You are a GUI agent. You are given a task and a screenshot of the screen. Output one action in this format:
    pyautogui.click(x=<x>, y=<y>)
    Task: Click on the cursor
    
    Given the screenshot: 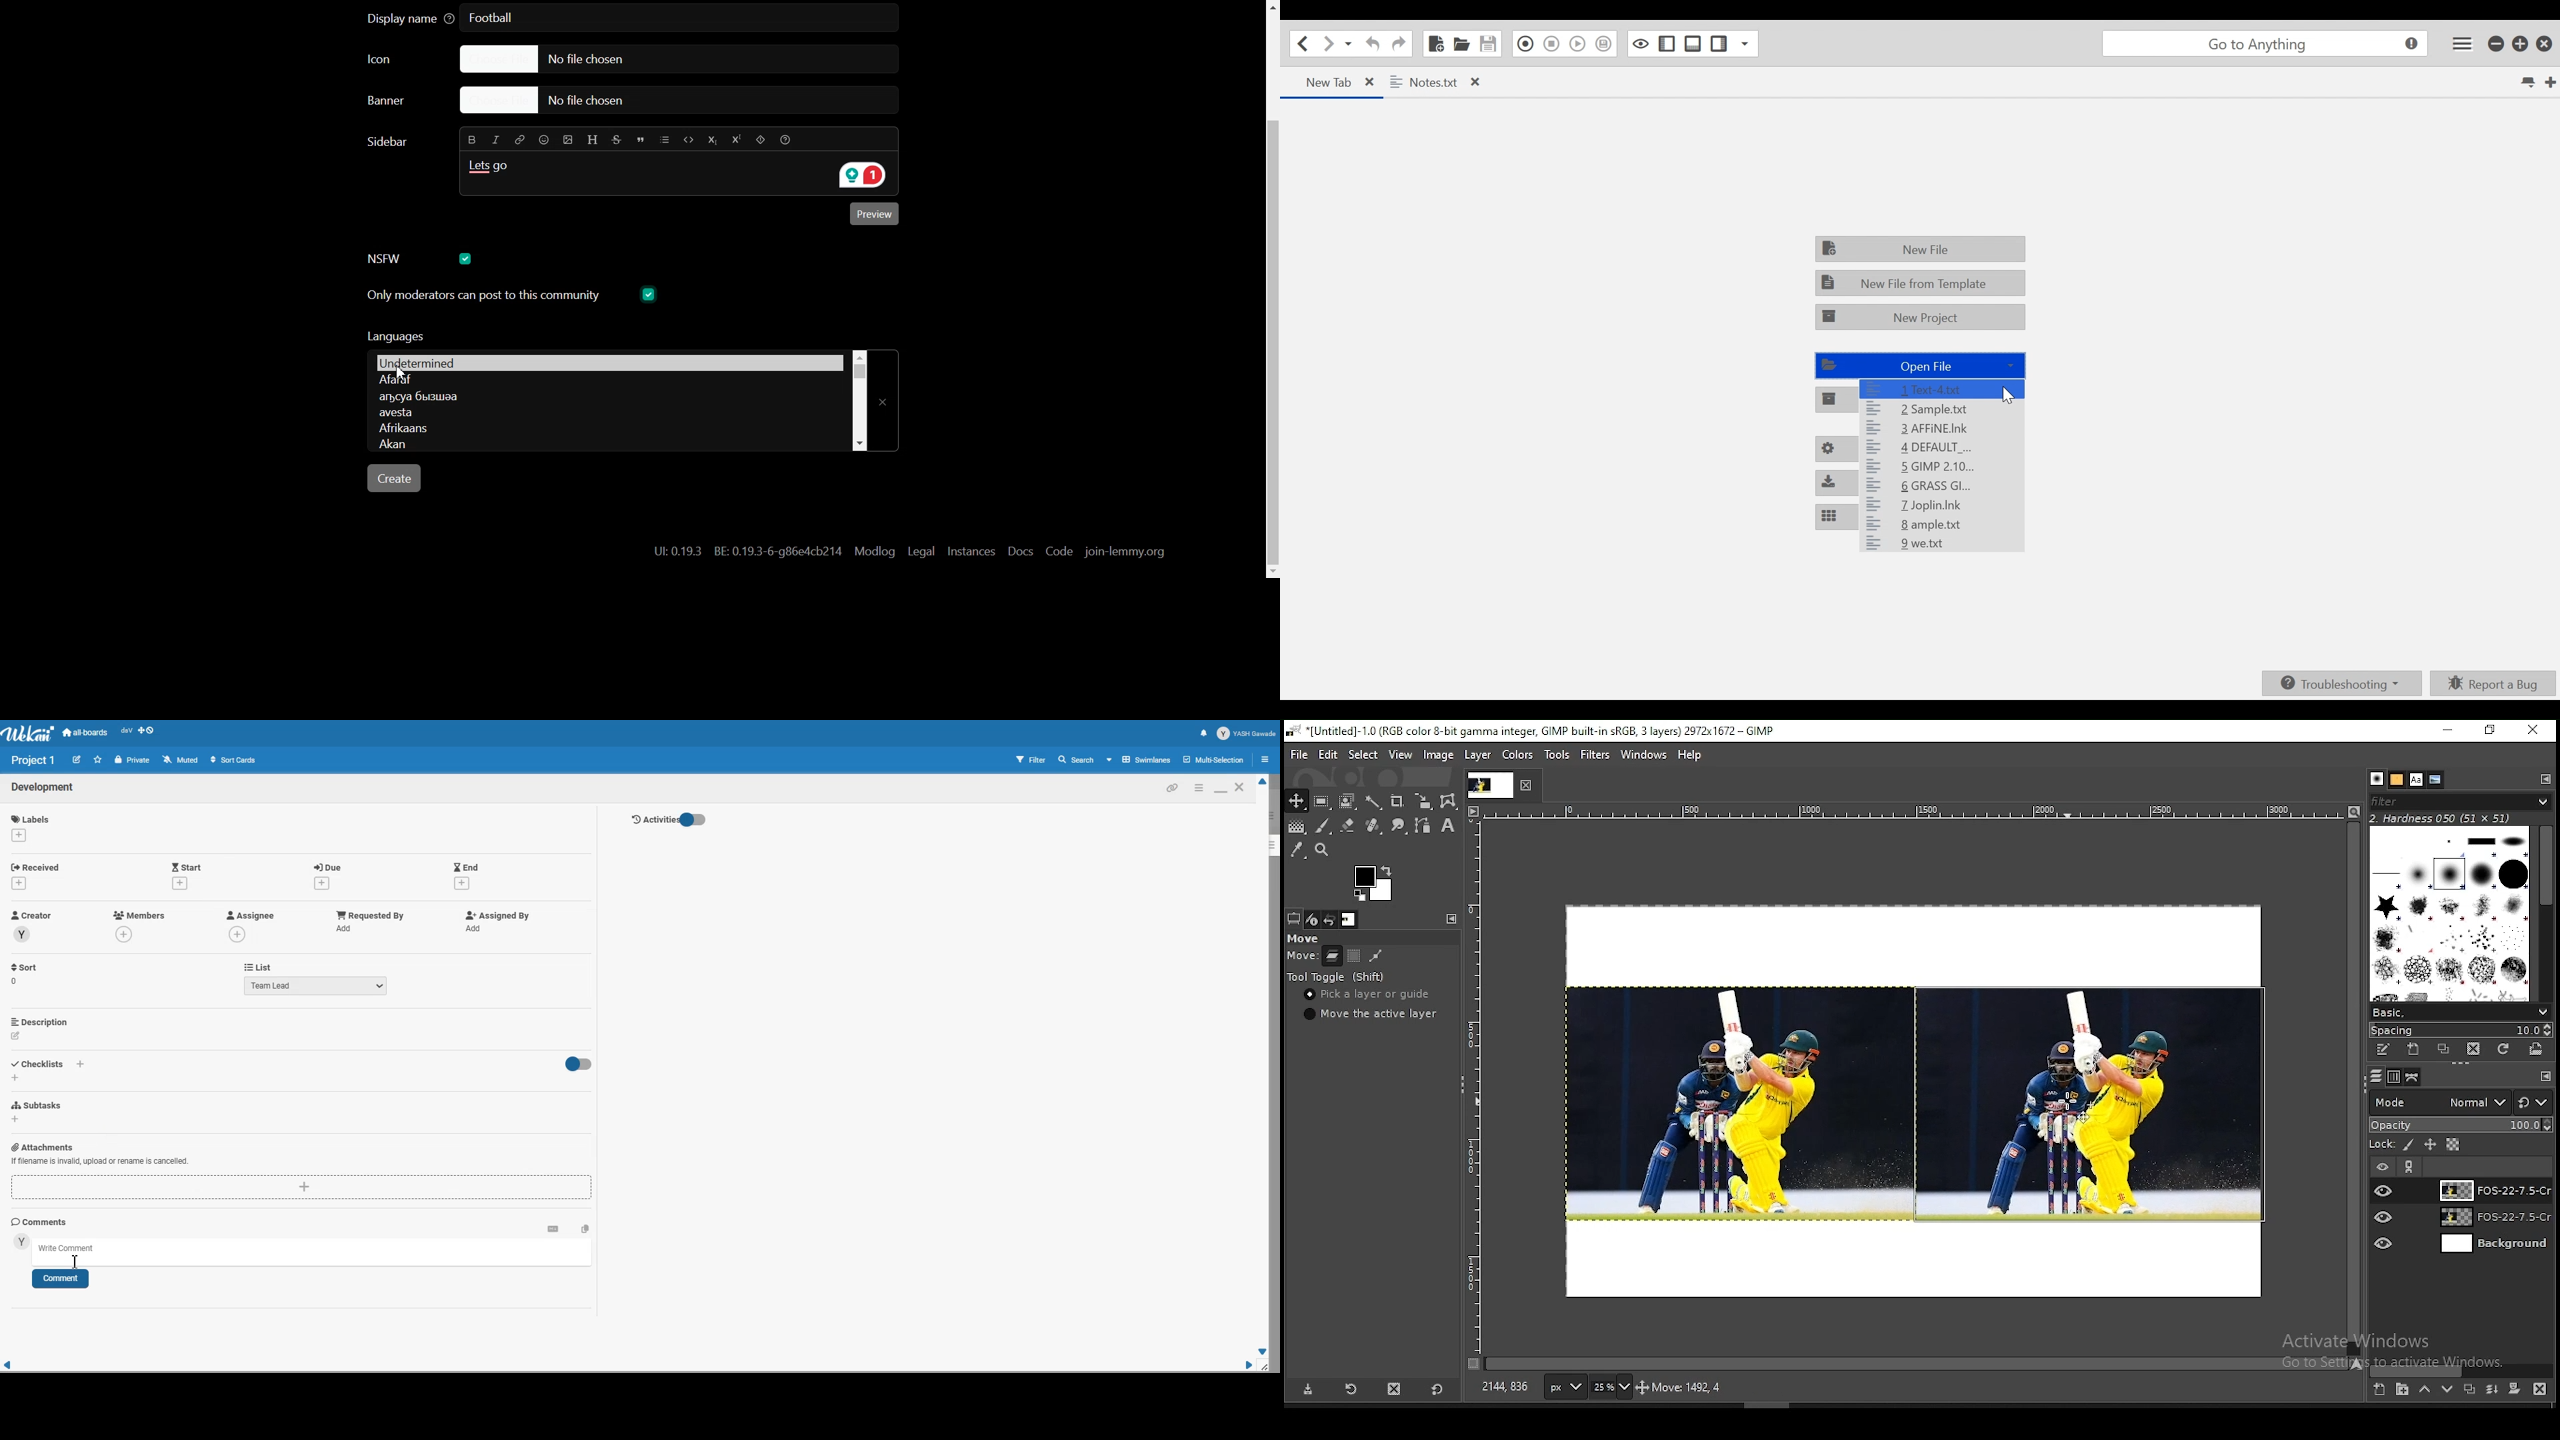 What is the action you would take?
    pyautogui.click(x=2069, y=1103)
    